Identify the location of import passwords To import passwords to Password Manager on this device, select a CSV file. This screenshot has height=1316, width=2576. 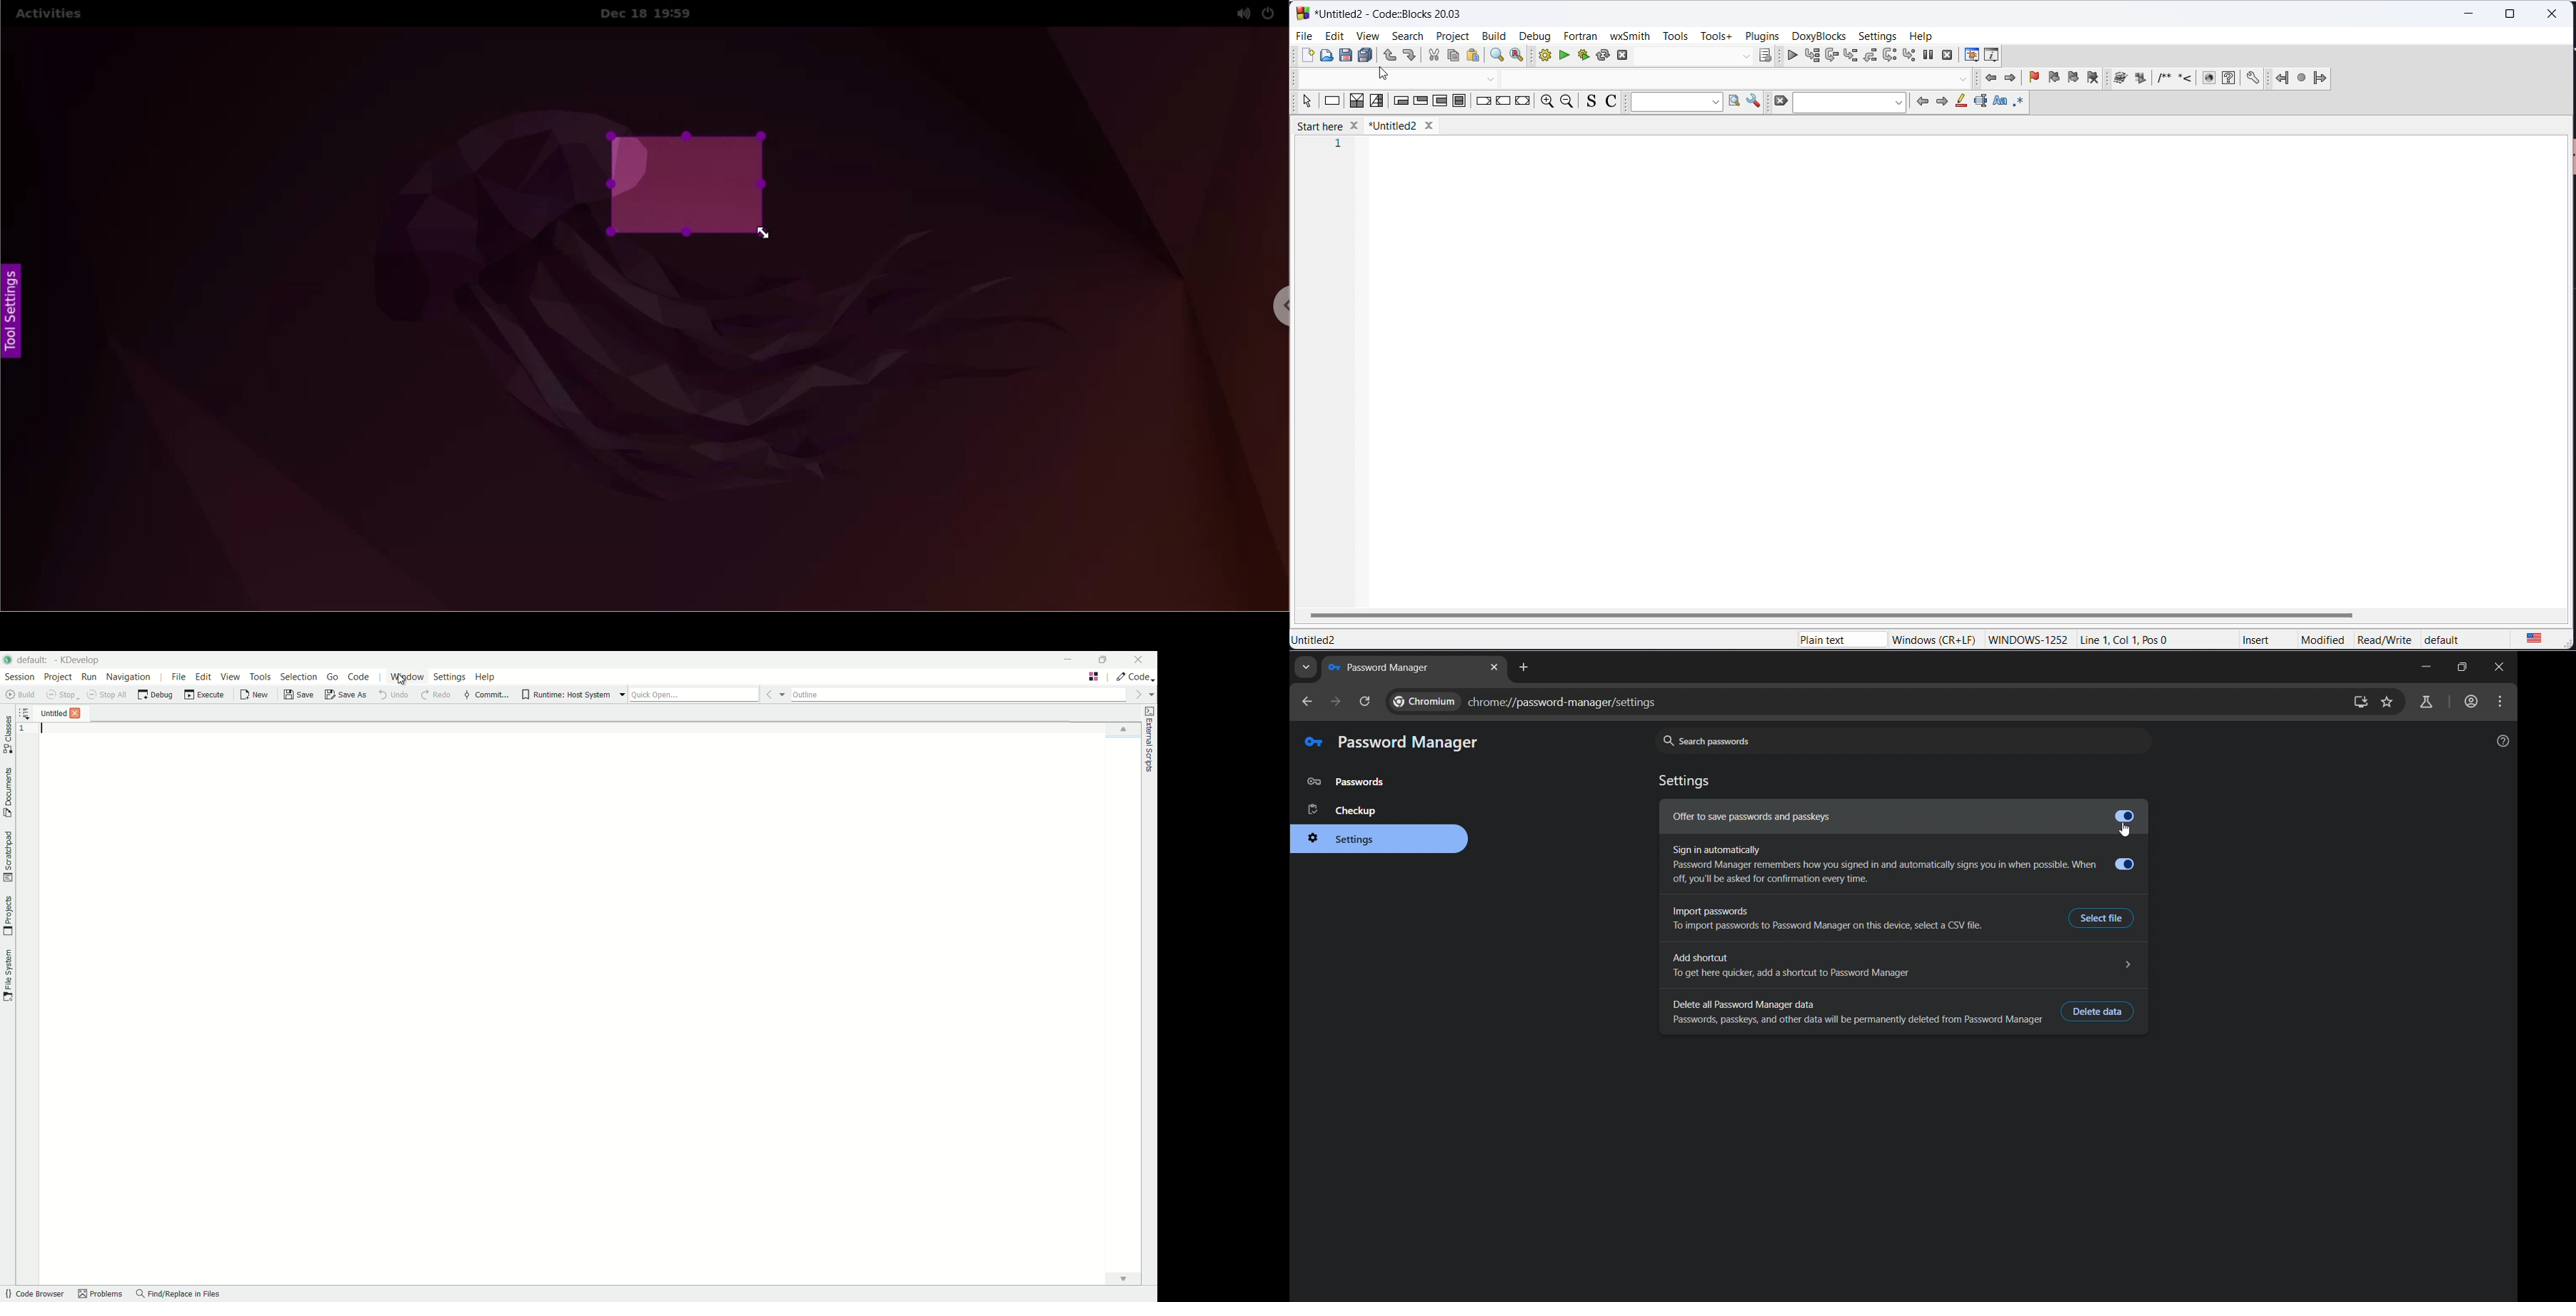
(1847, 917).